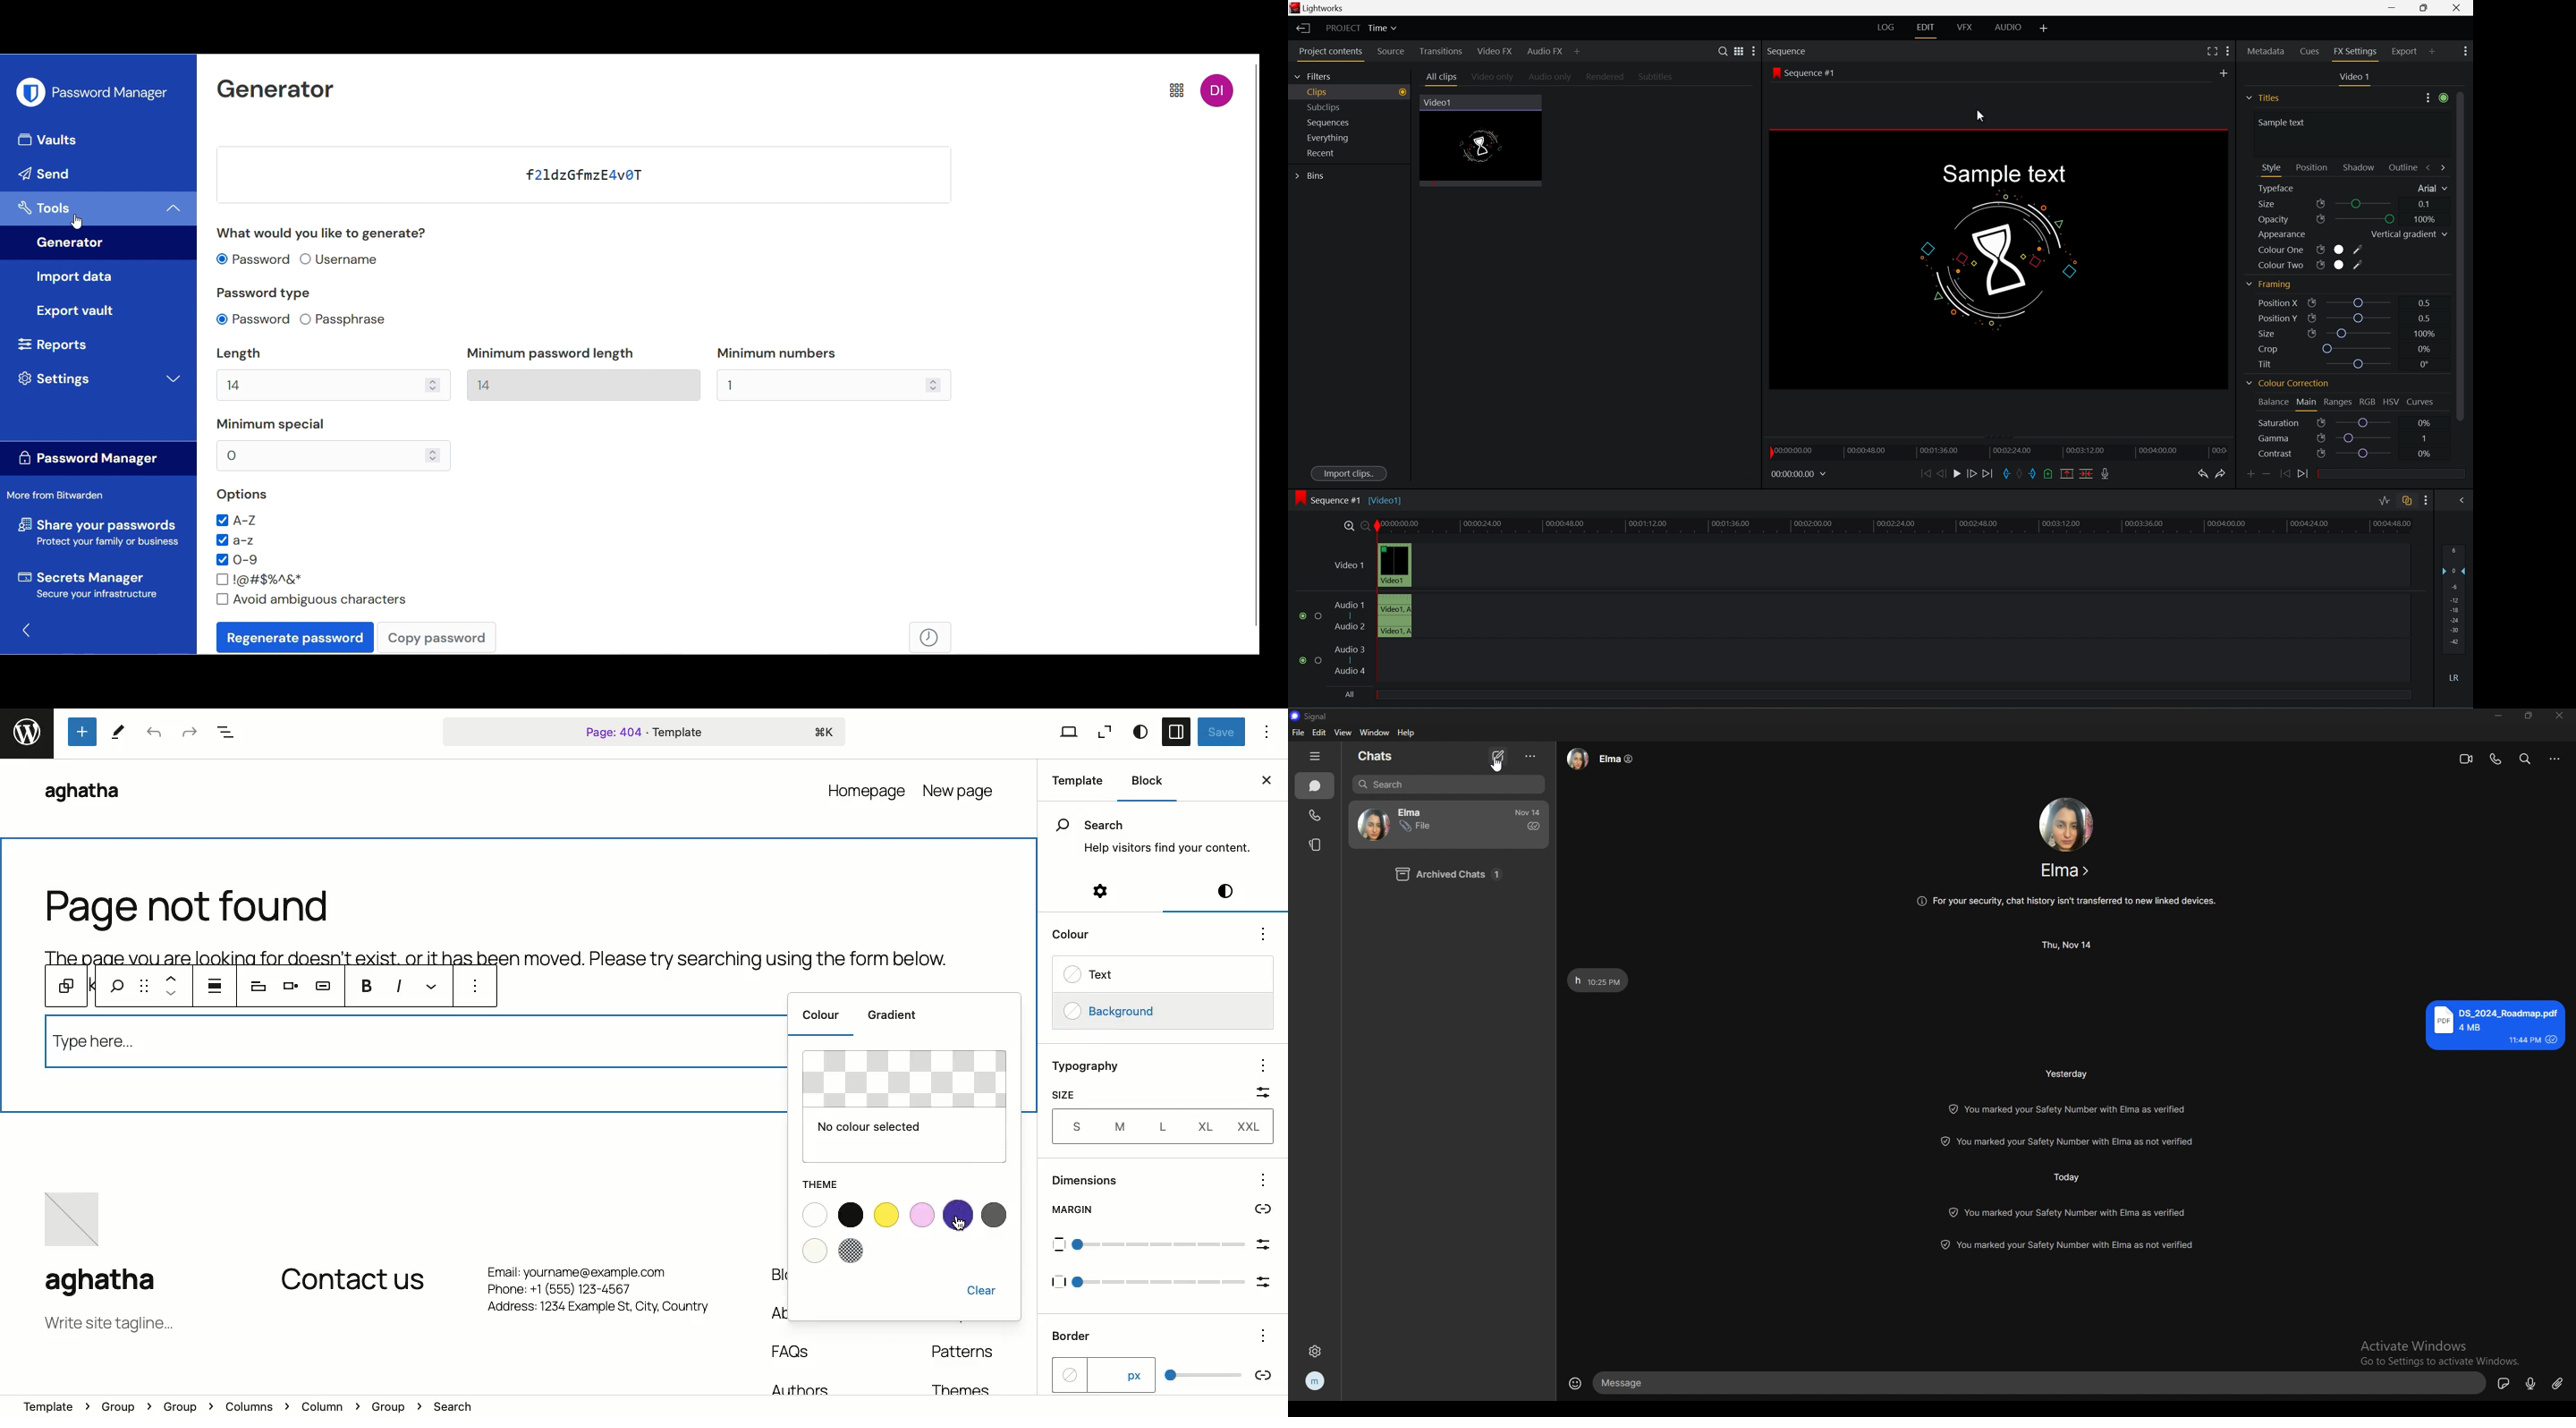 This screenshot has width=2576, height=1428. What do you see at coordinates (325, 988) in the screenshot?
I see `AI` at bounding box center [325, 988].